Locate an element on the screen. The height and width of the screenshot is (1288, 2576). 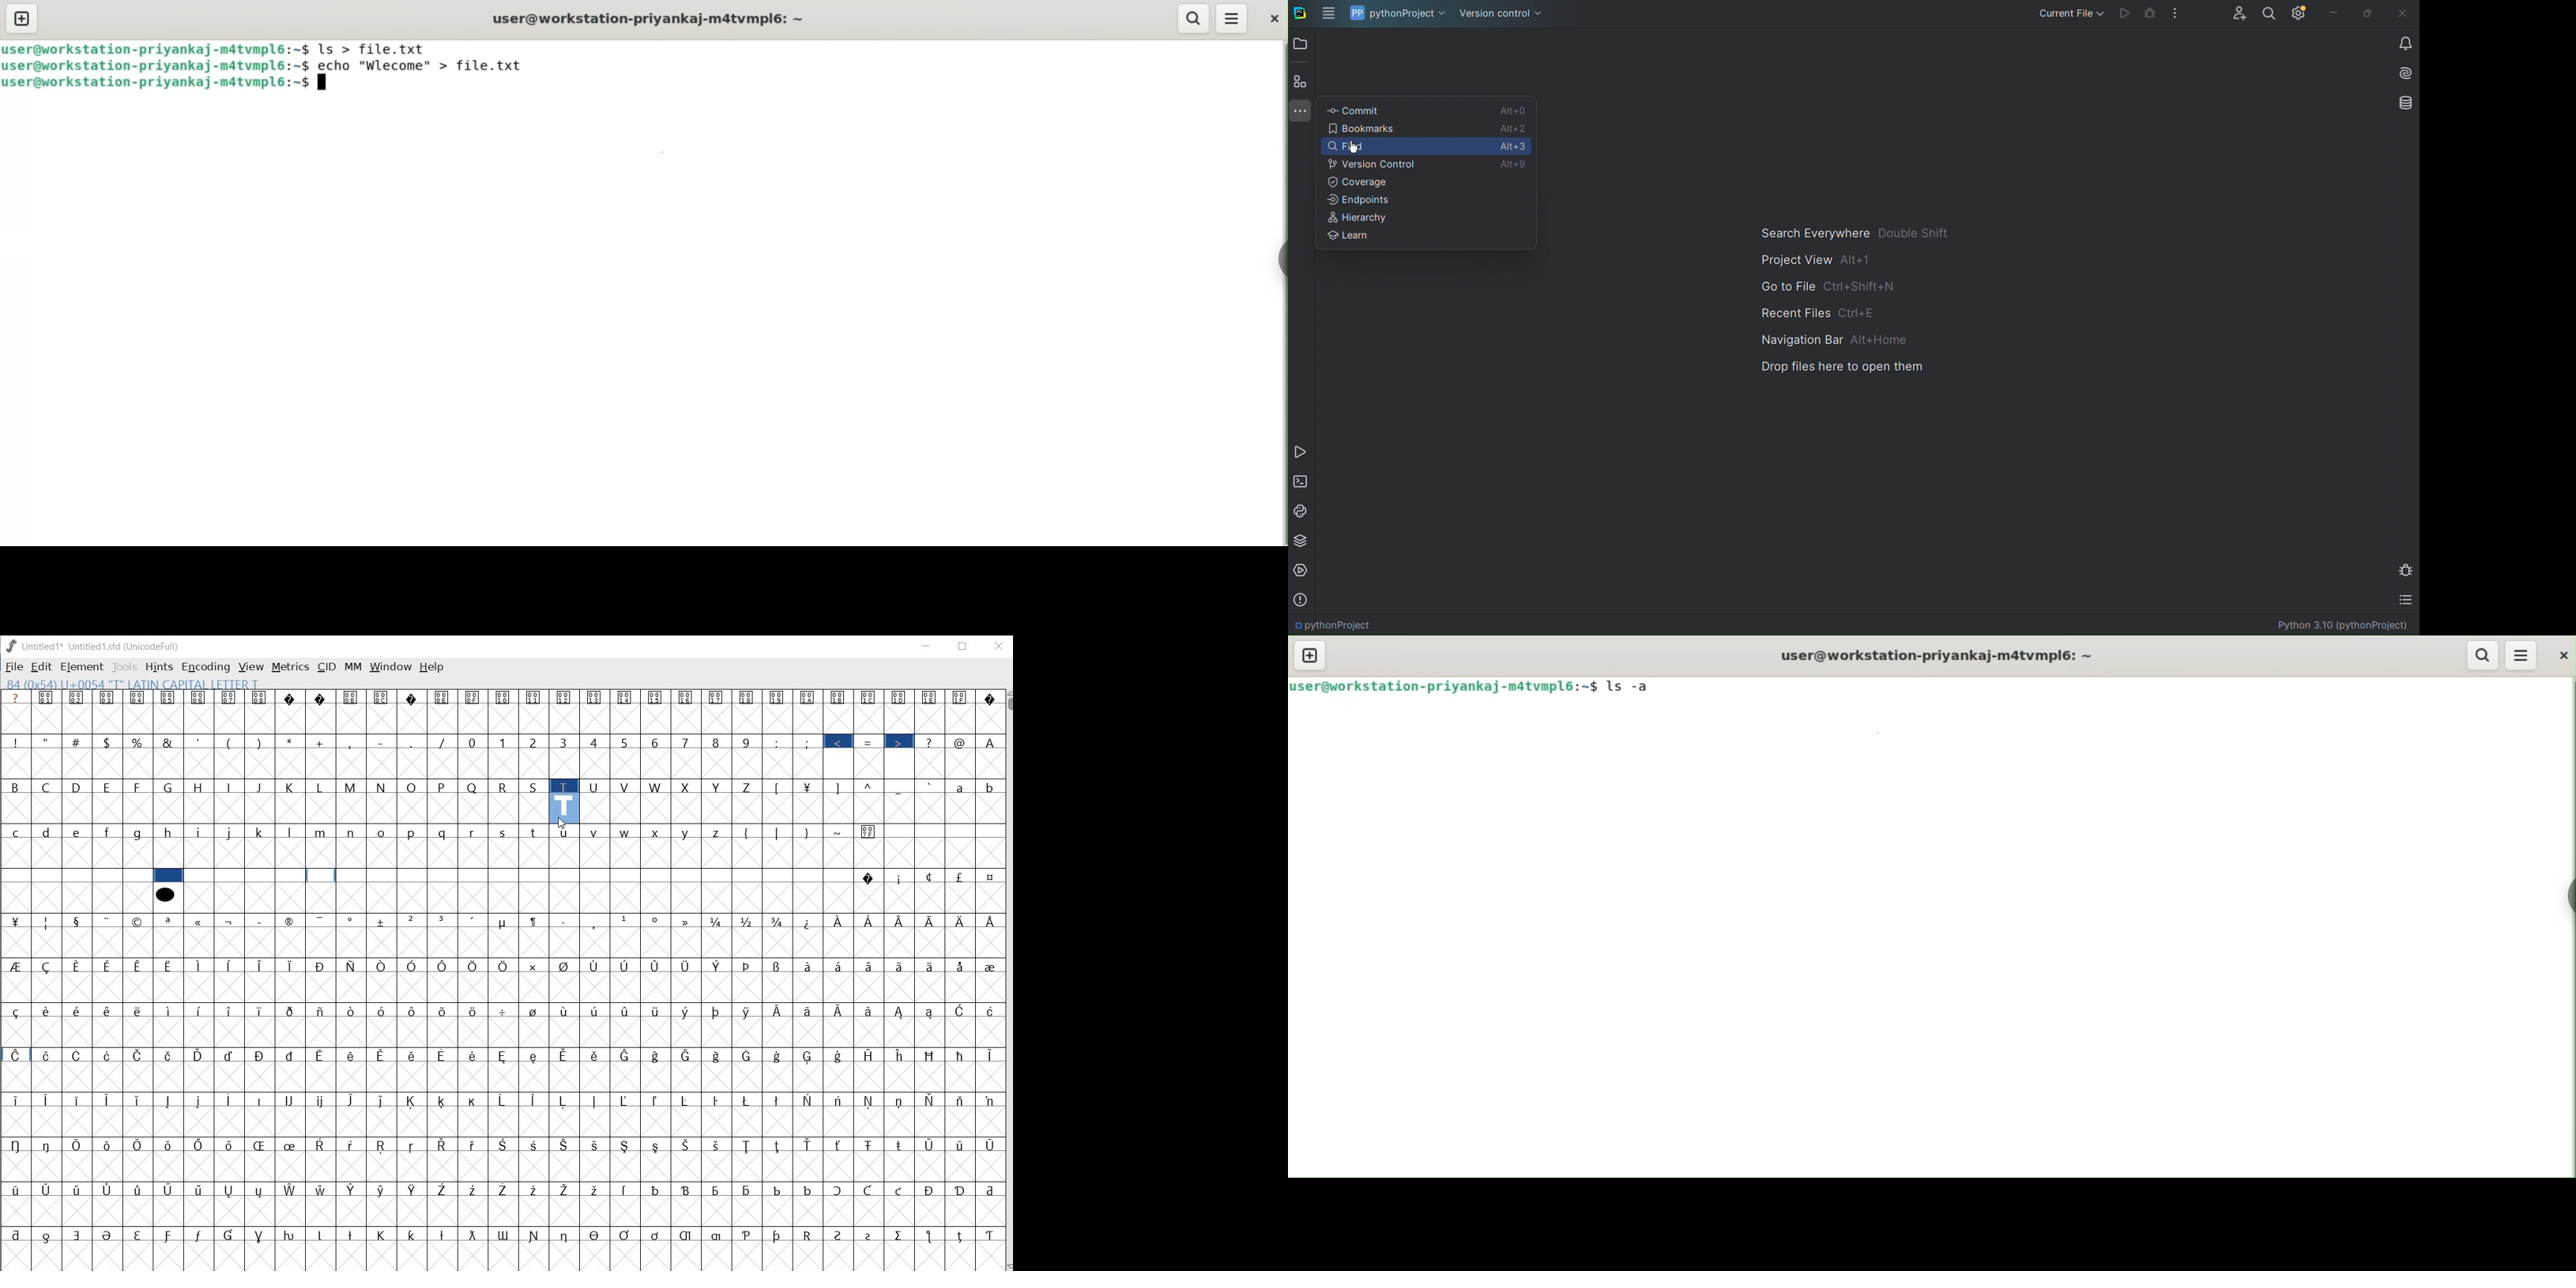
= is located at coordinates (871, 742).